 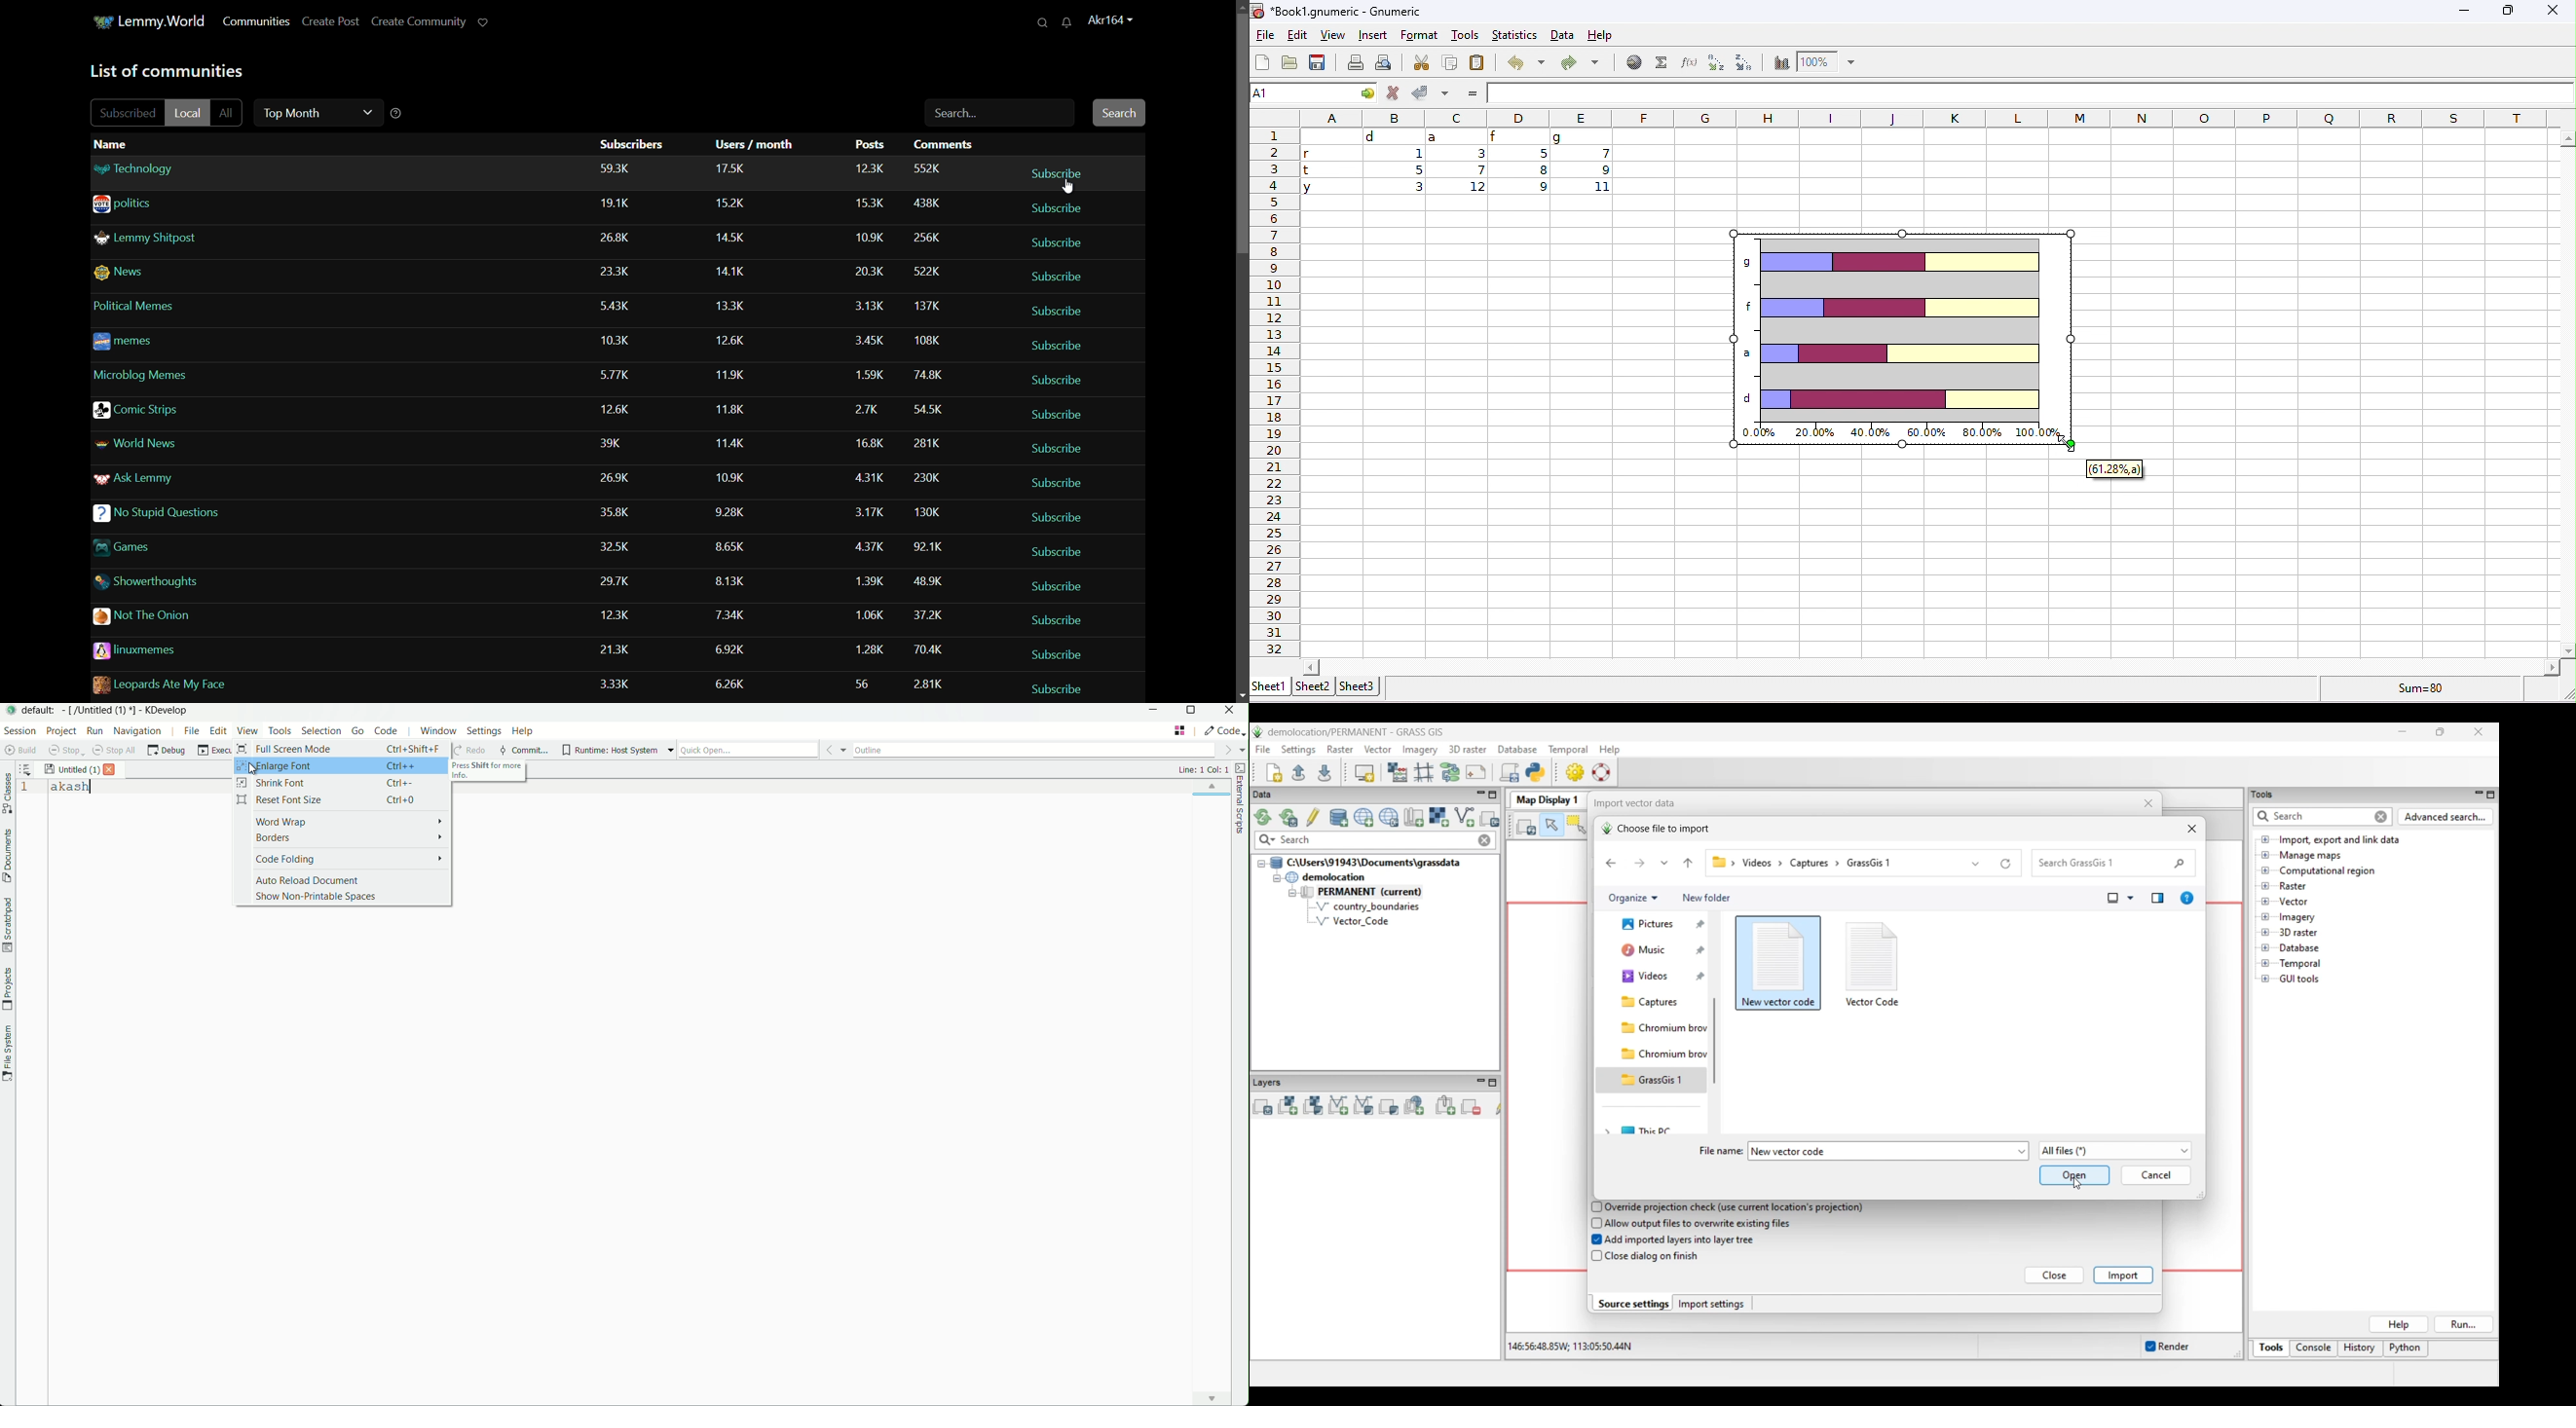 What do you see at coordinates (1446, 92) in the screenshot?
I see `accept multiple changes` at bounding box center [1446, 92].